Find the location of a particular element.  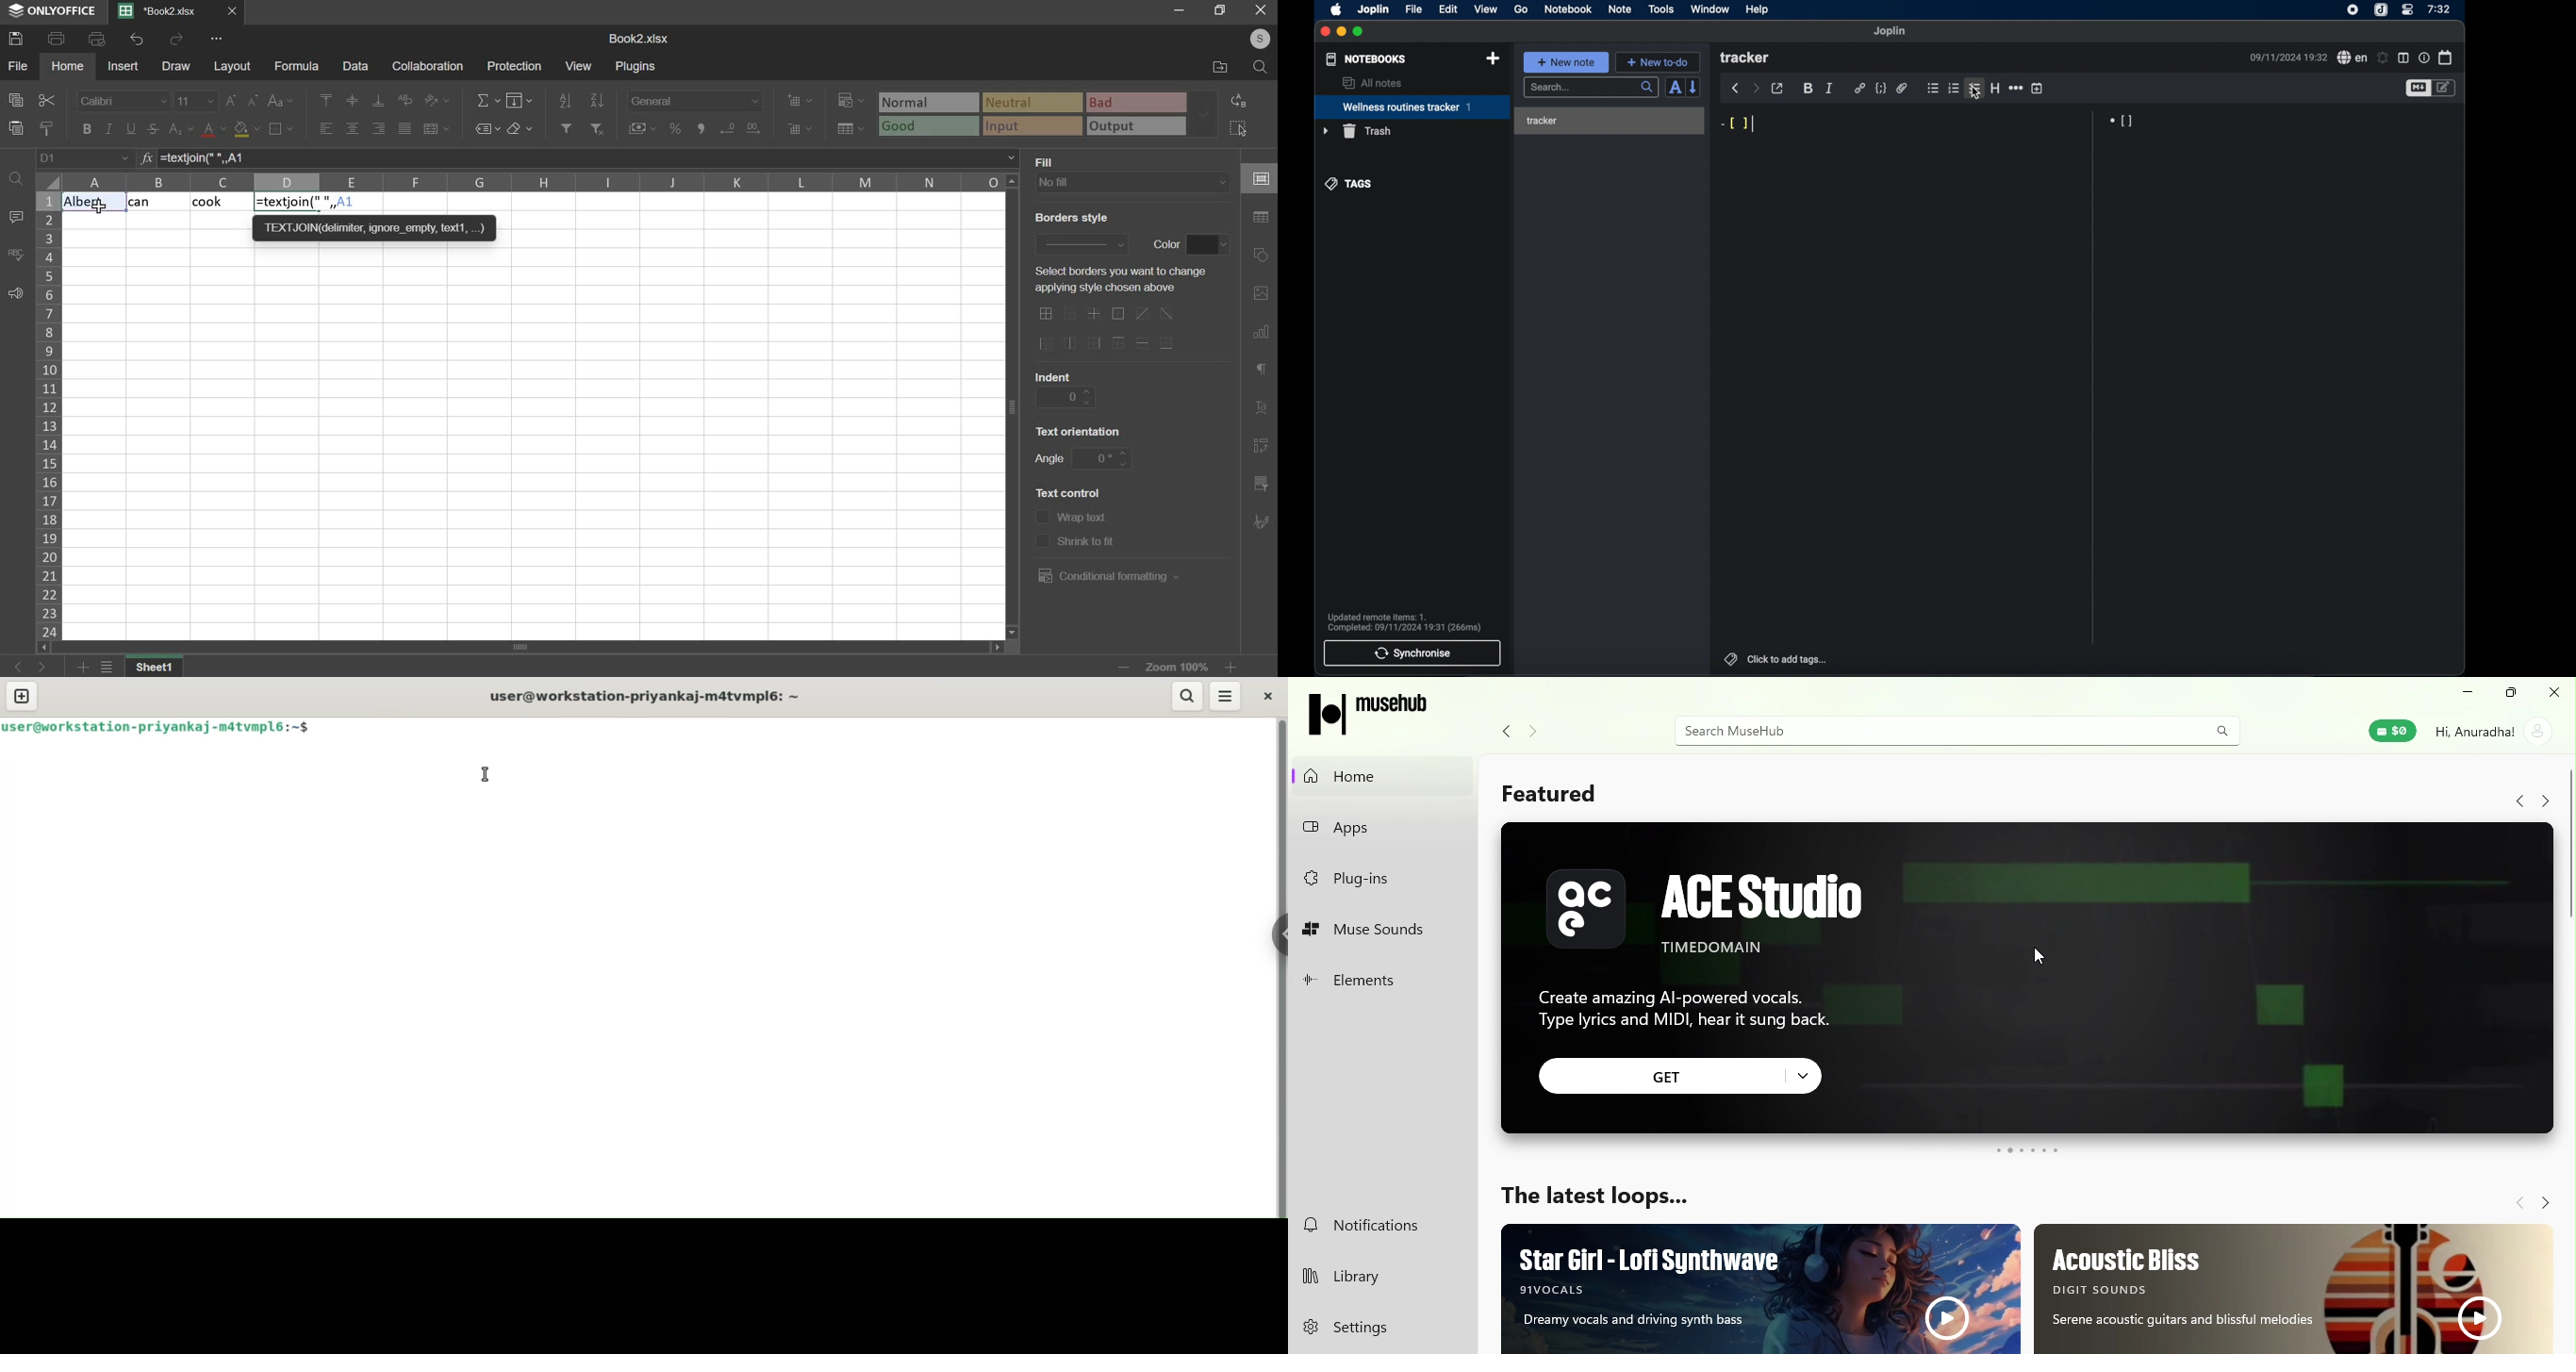

search is located at coordinates (1187, 695).